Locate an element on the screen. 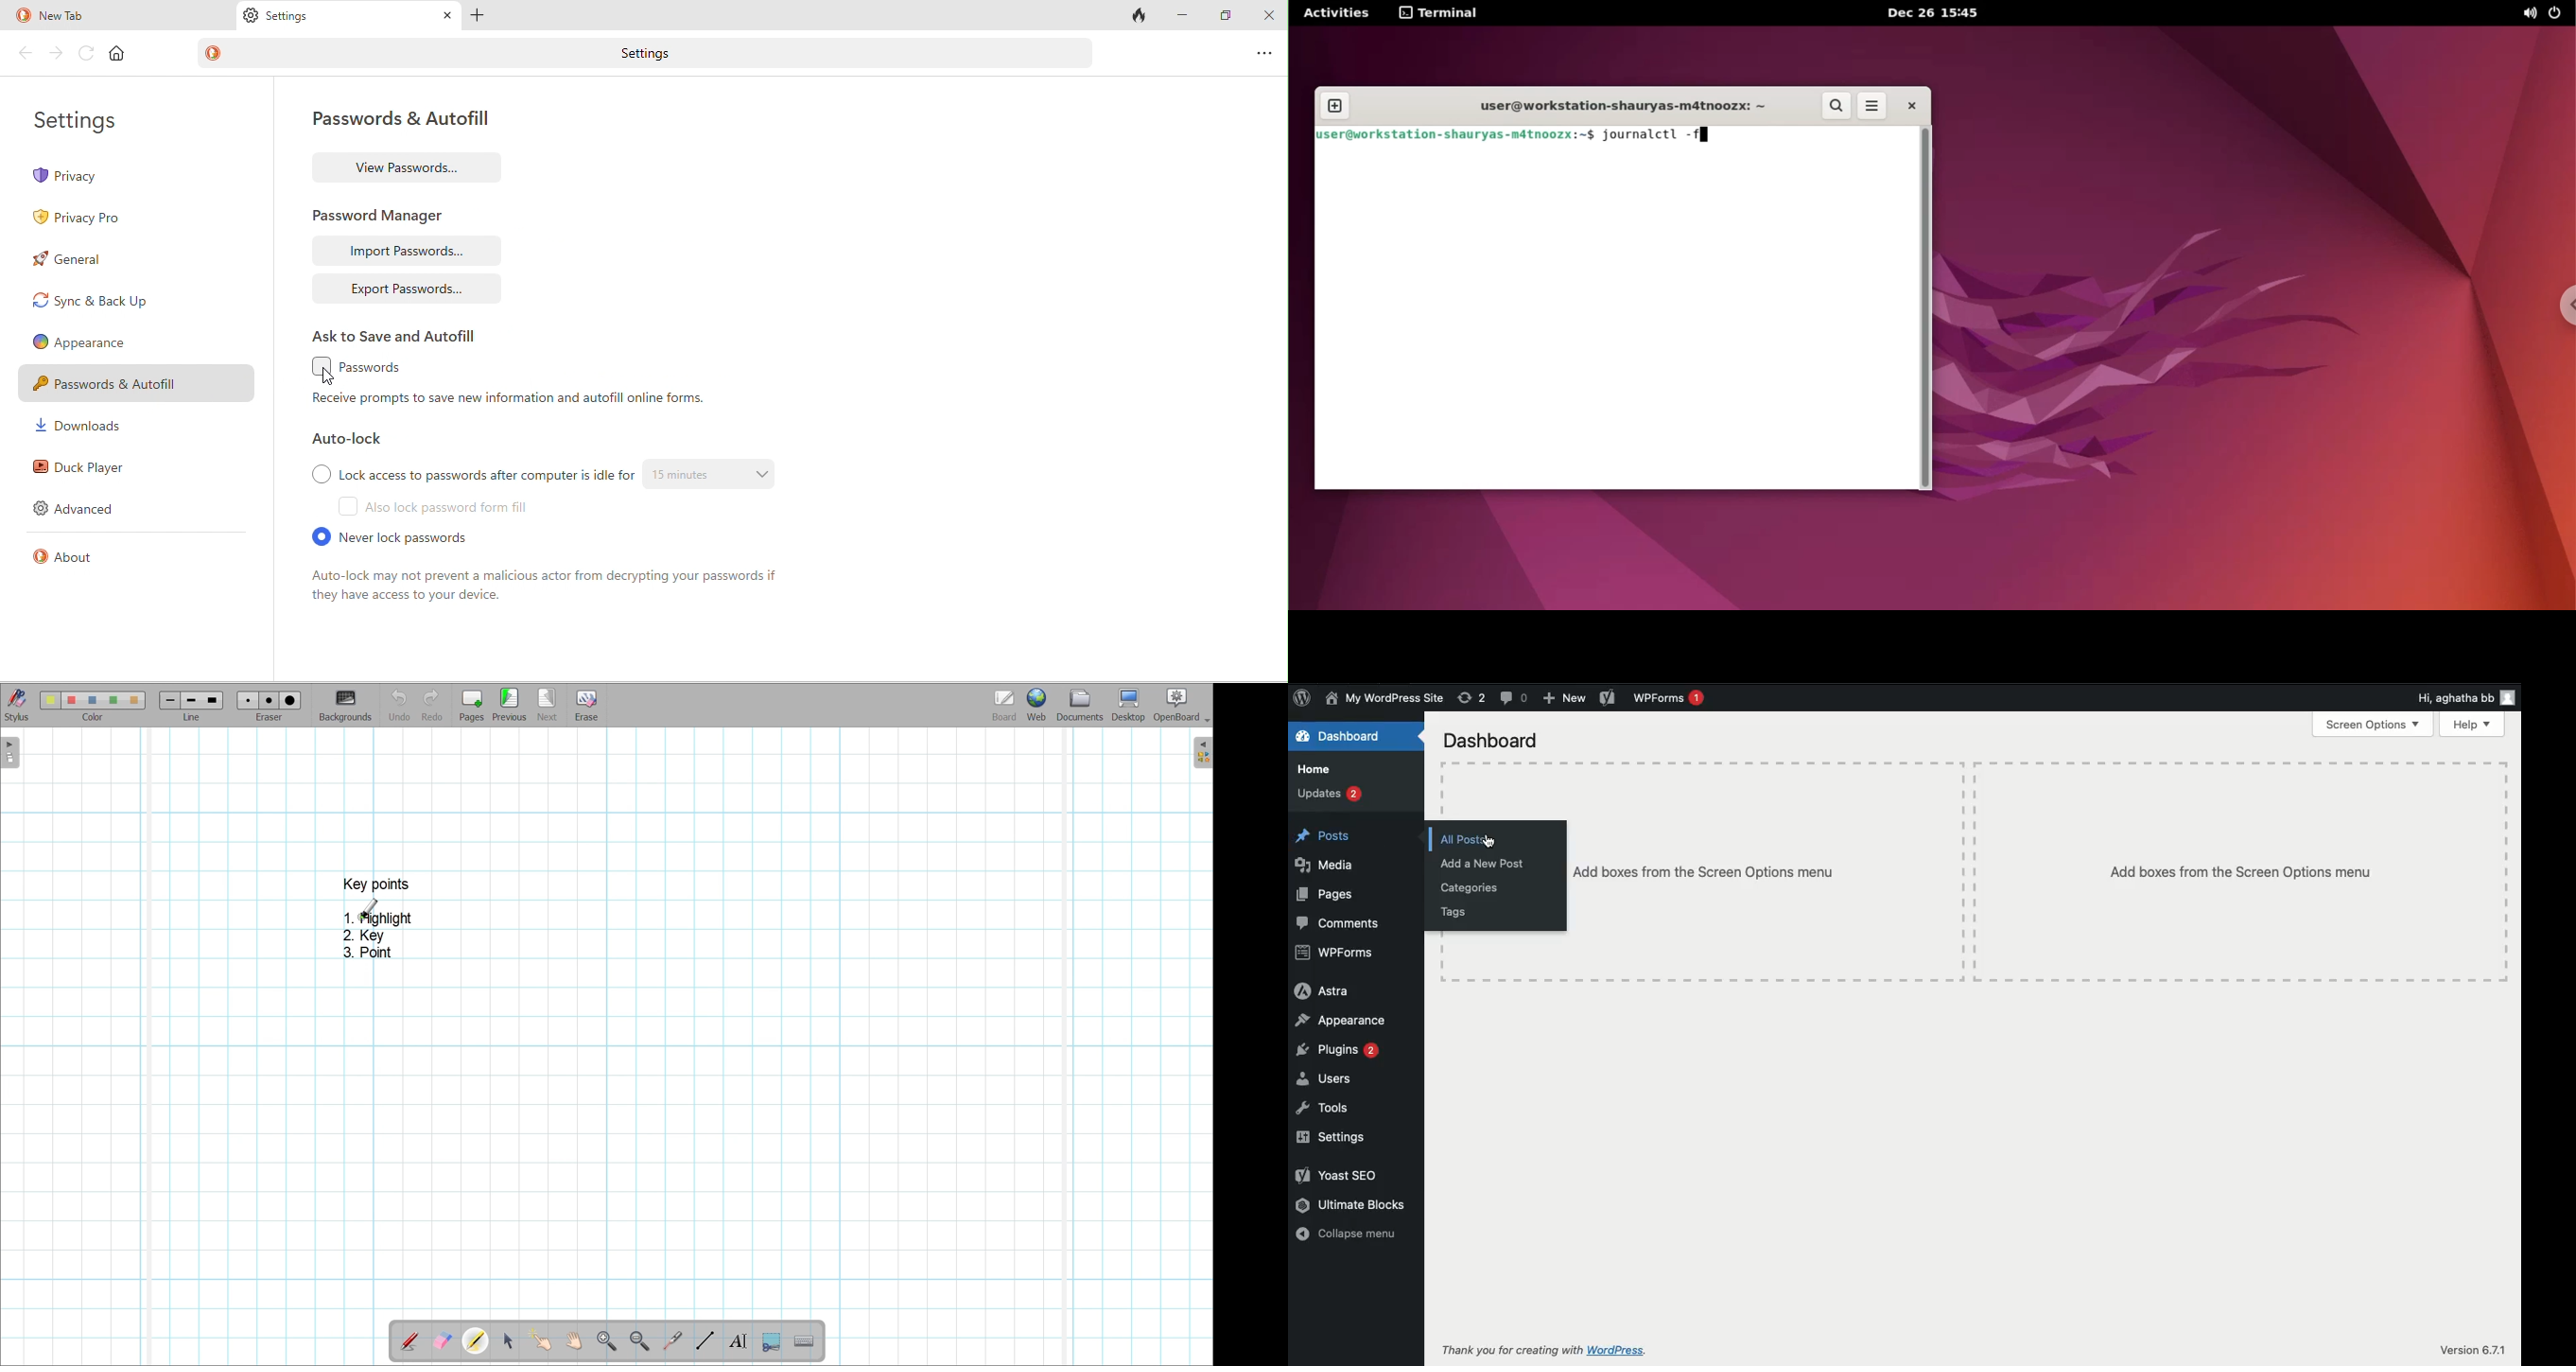 This screenshot has height=1372, width=2576. privacy pro is located at coordinates (81, 216).